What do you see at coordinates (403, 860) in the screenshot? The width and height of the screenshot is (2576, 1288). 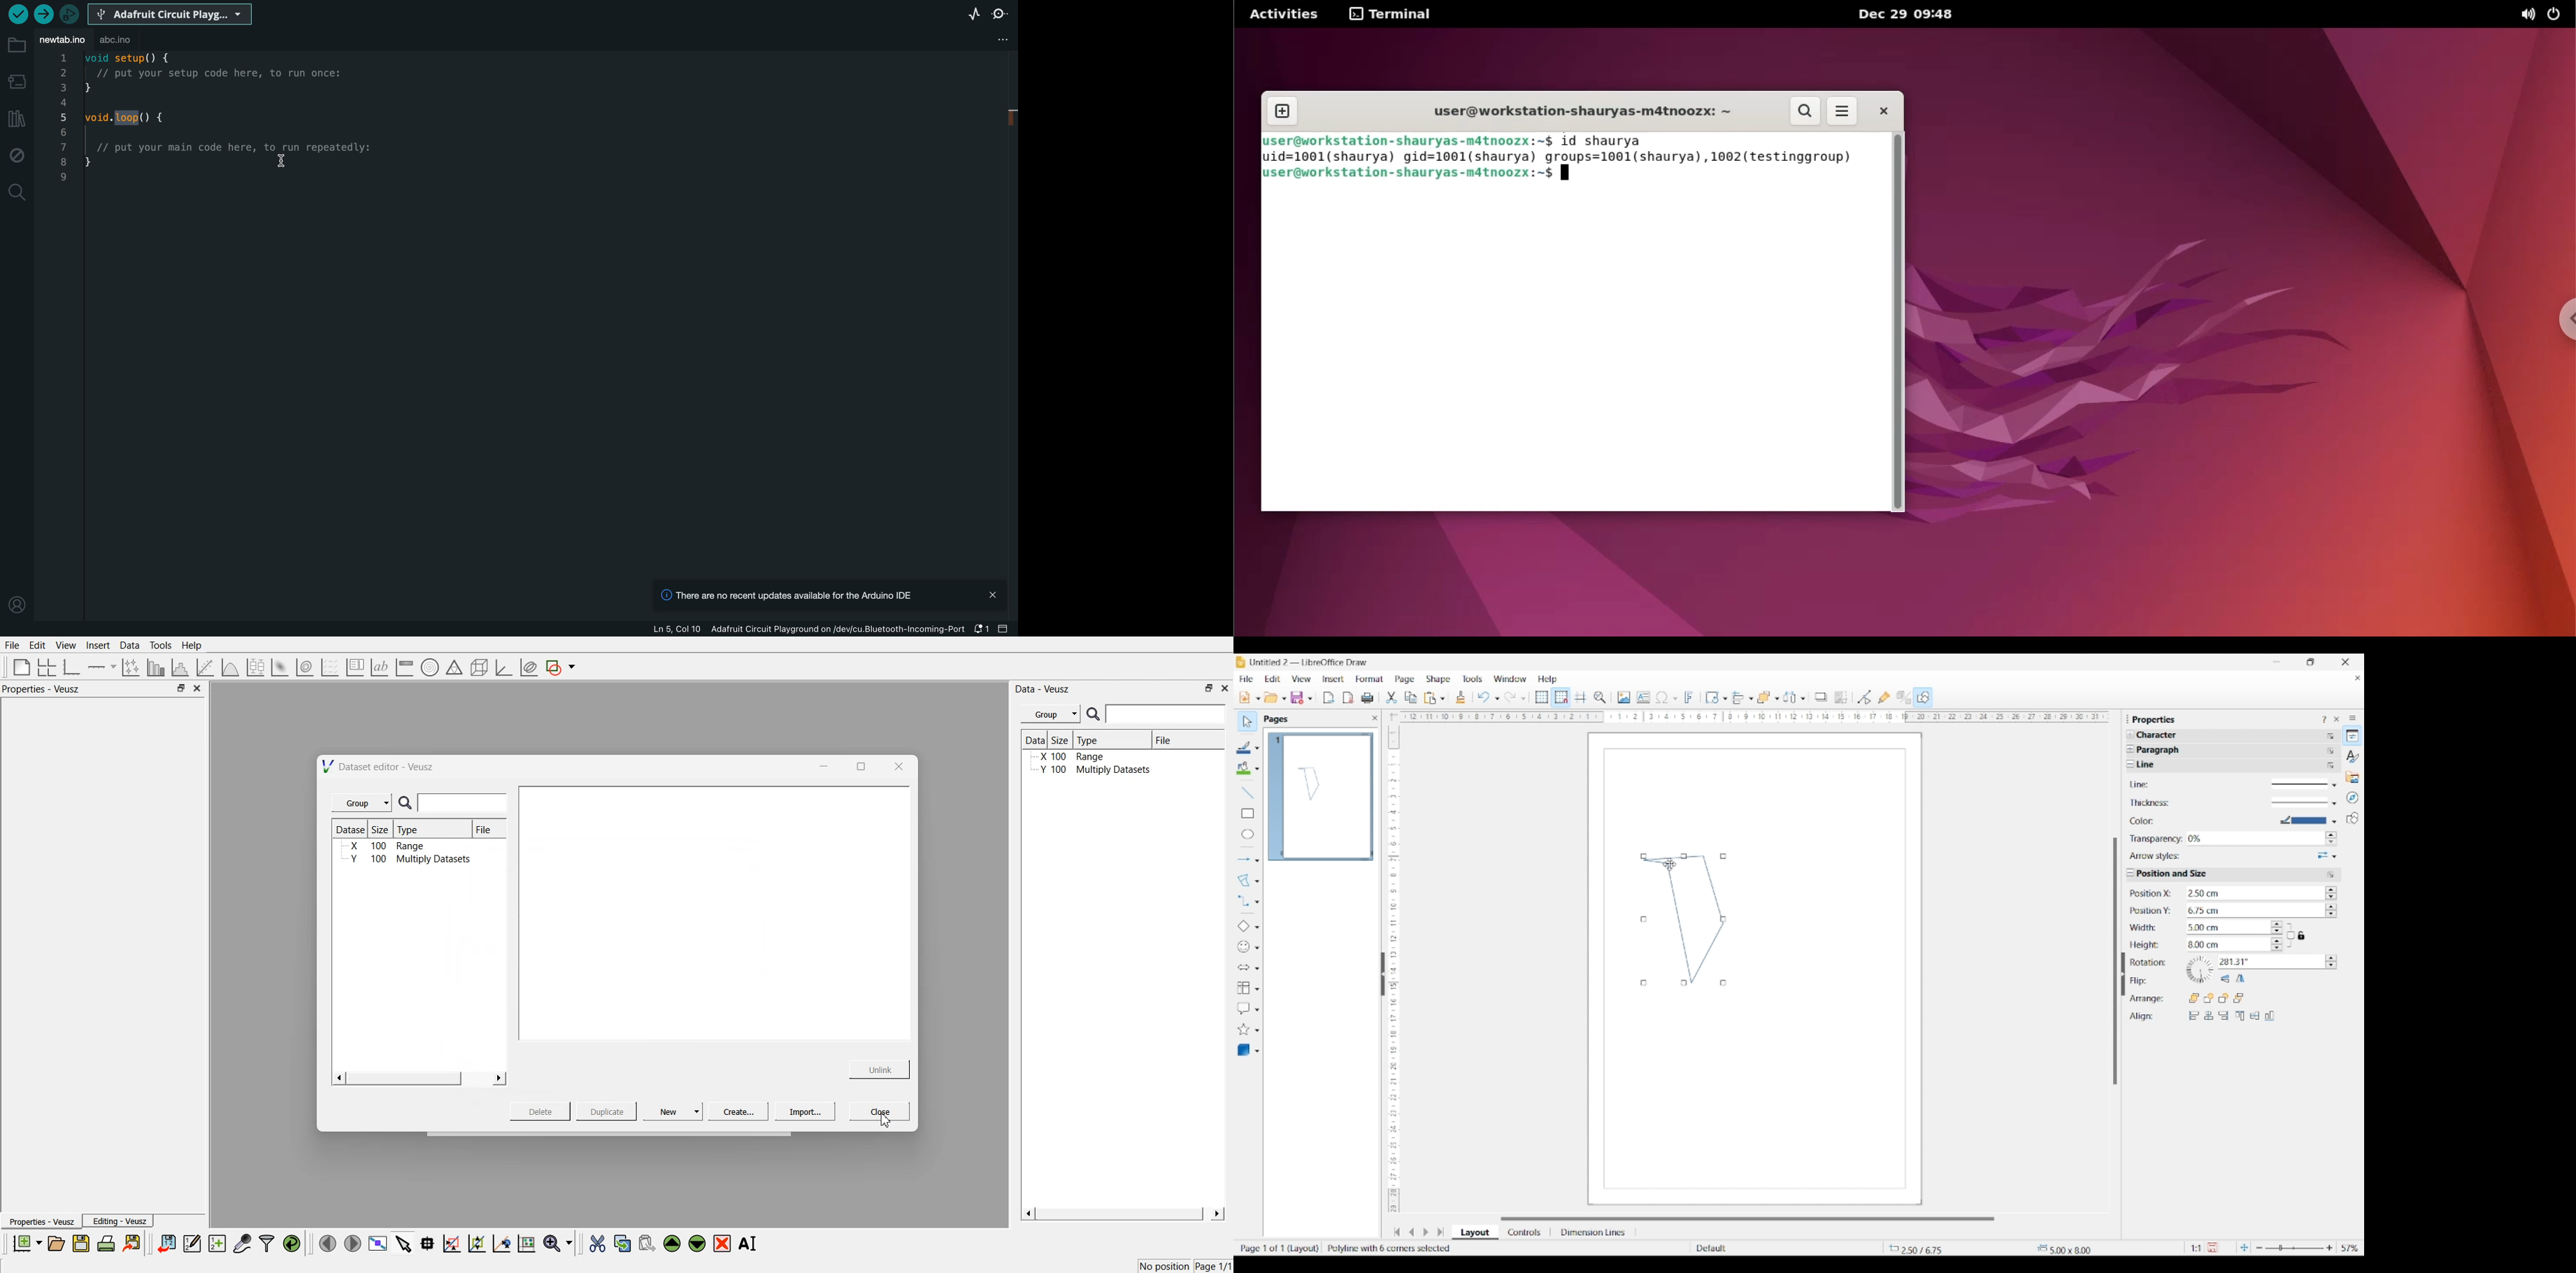 I see `Y 100 Multiply Datasets` at bounding box center [403, 860].